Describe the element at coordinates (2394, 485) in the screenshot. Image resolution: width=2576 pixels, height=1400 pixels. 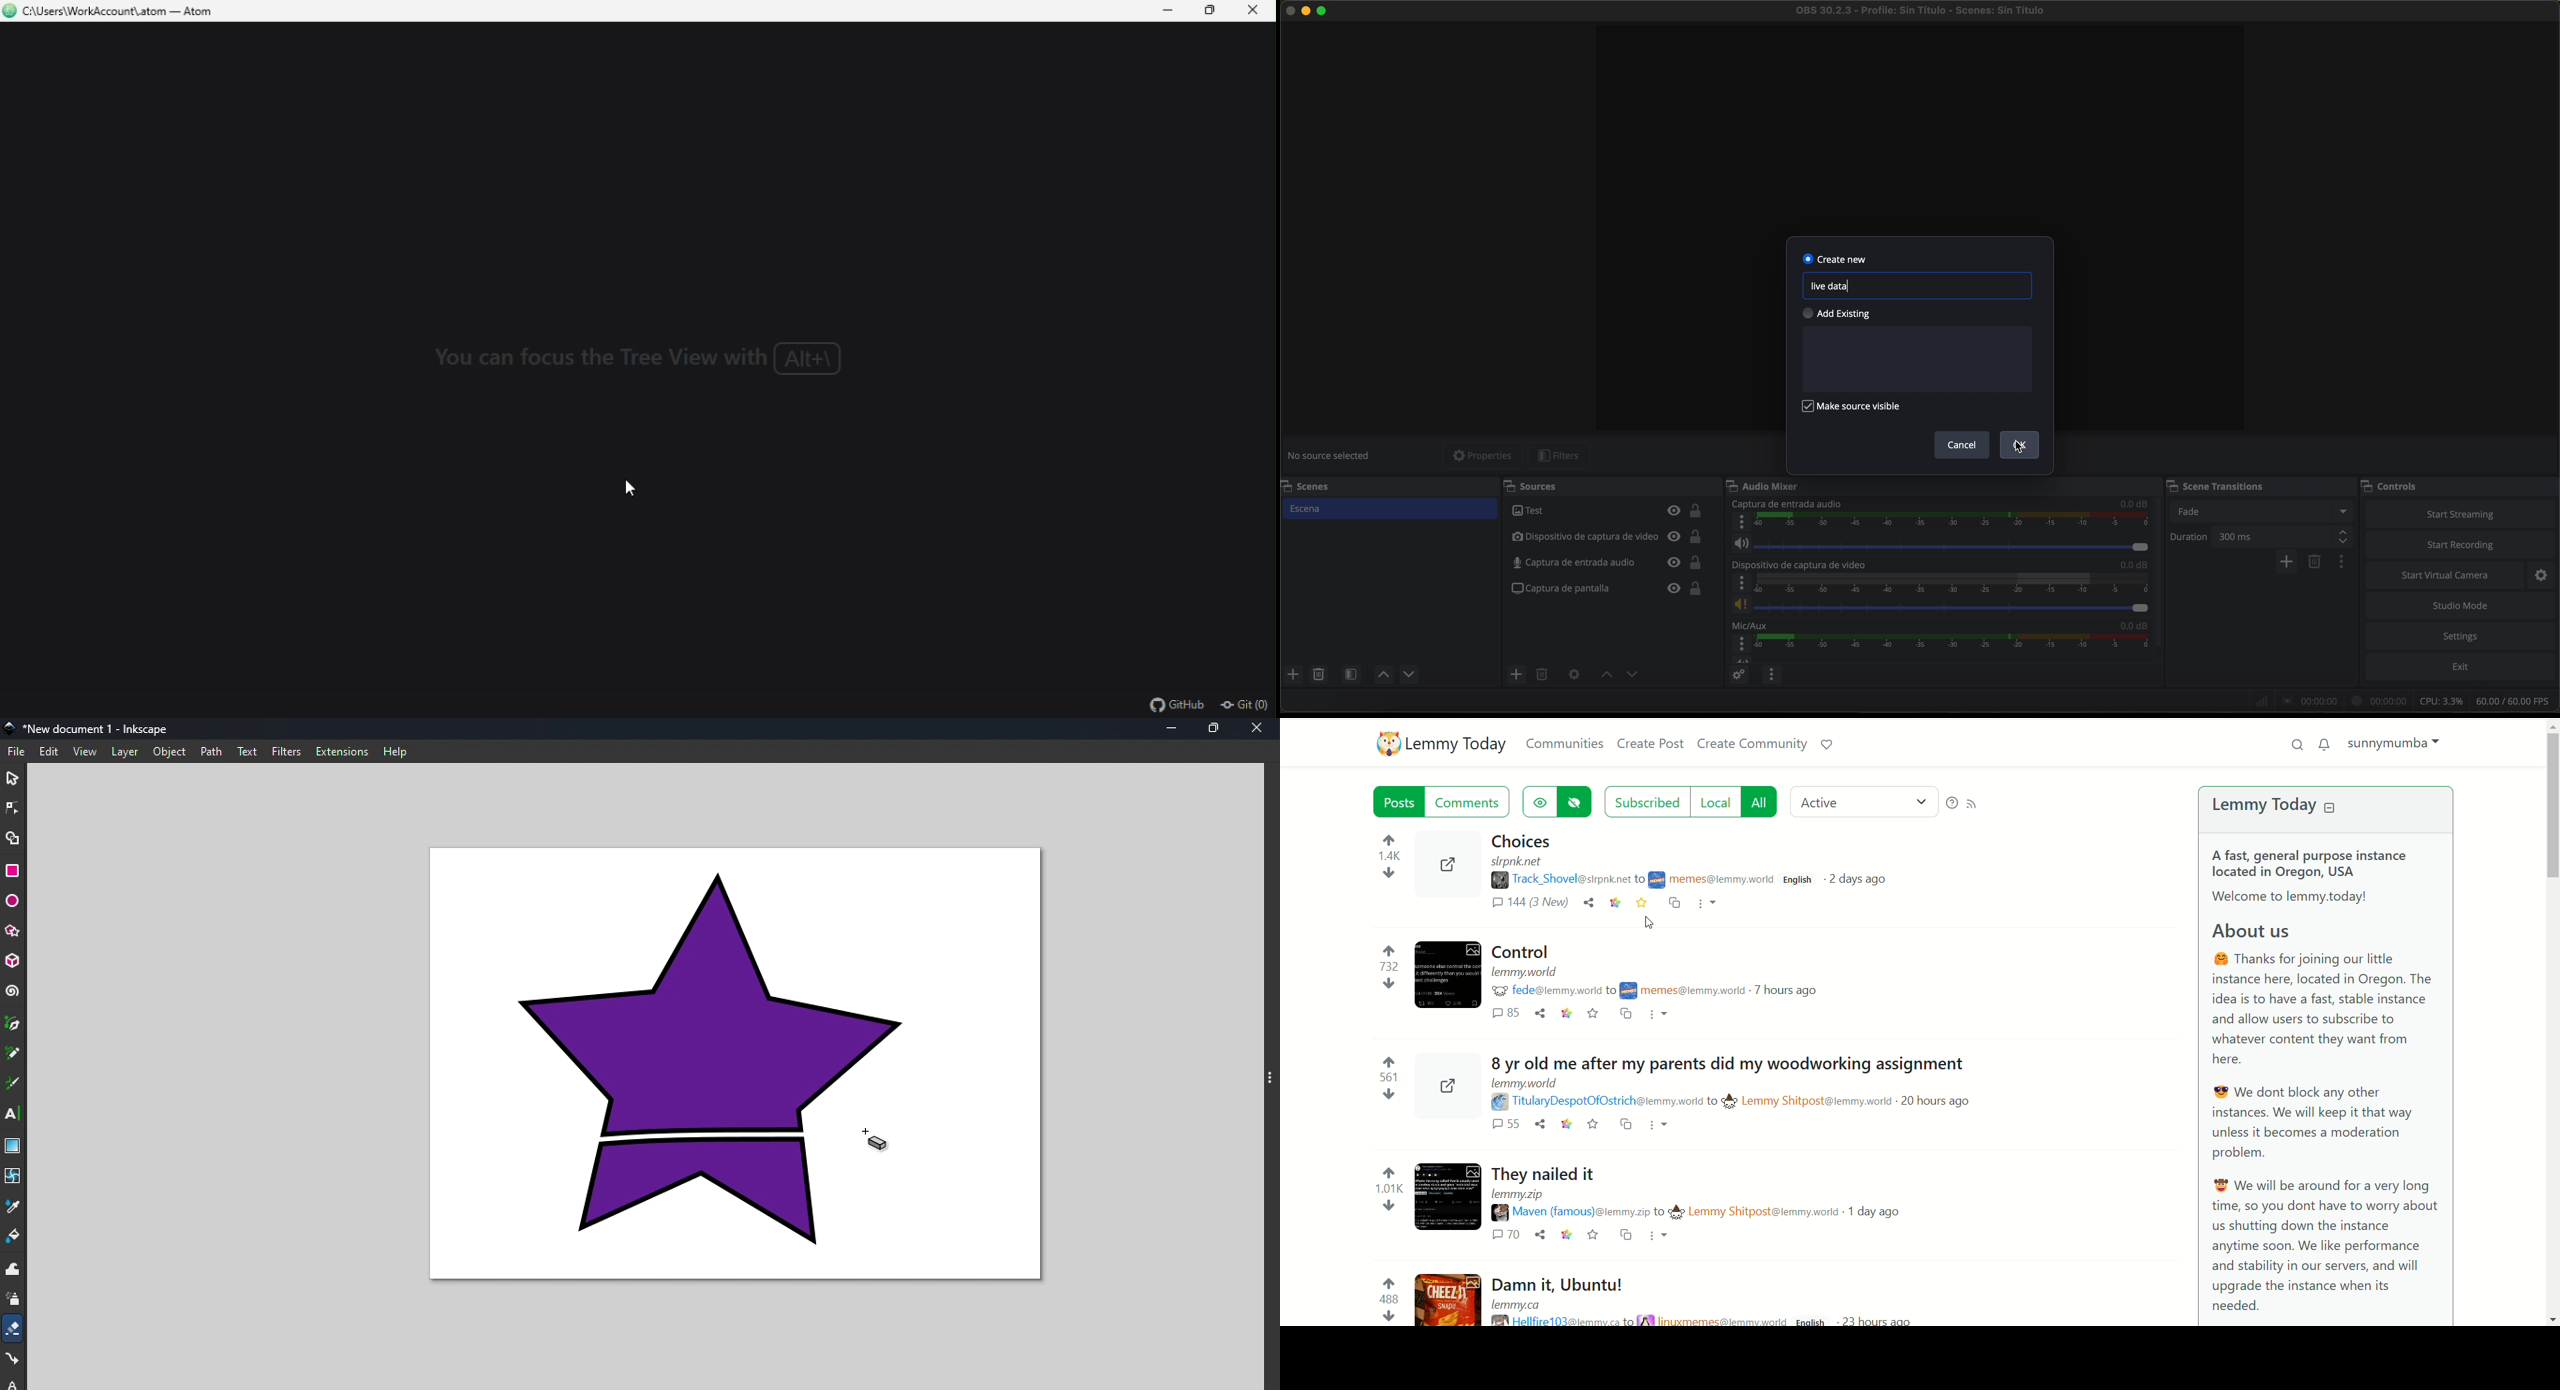
I see `controls` at that location.